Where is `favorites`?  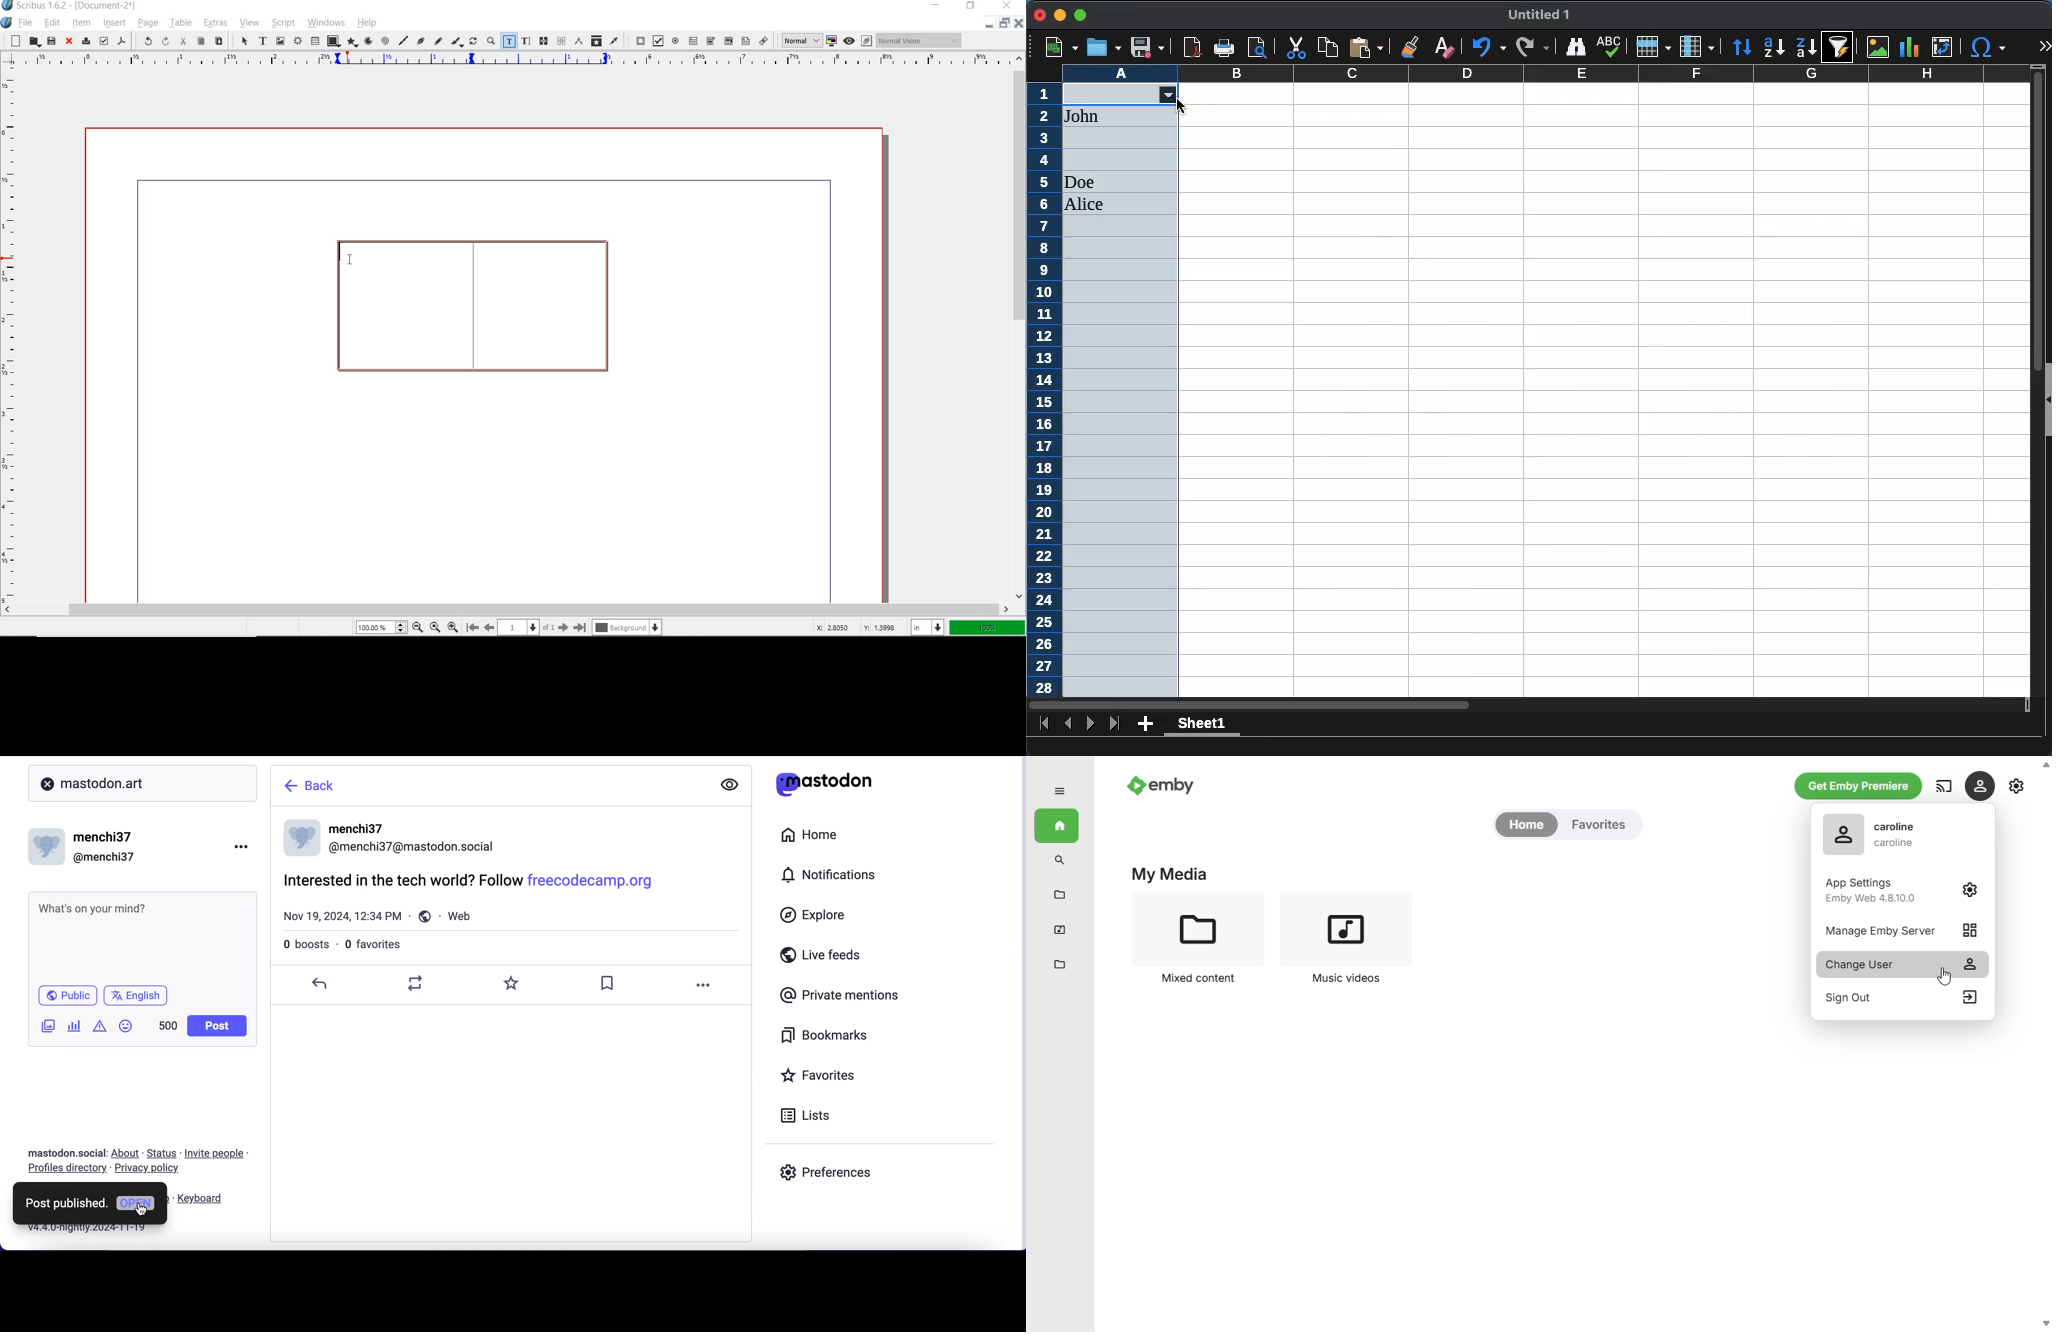 favorites is located at coordinates (821, 1078).